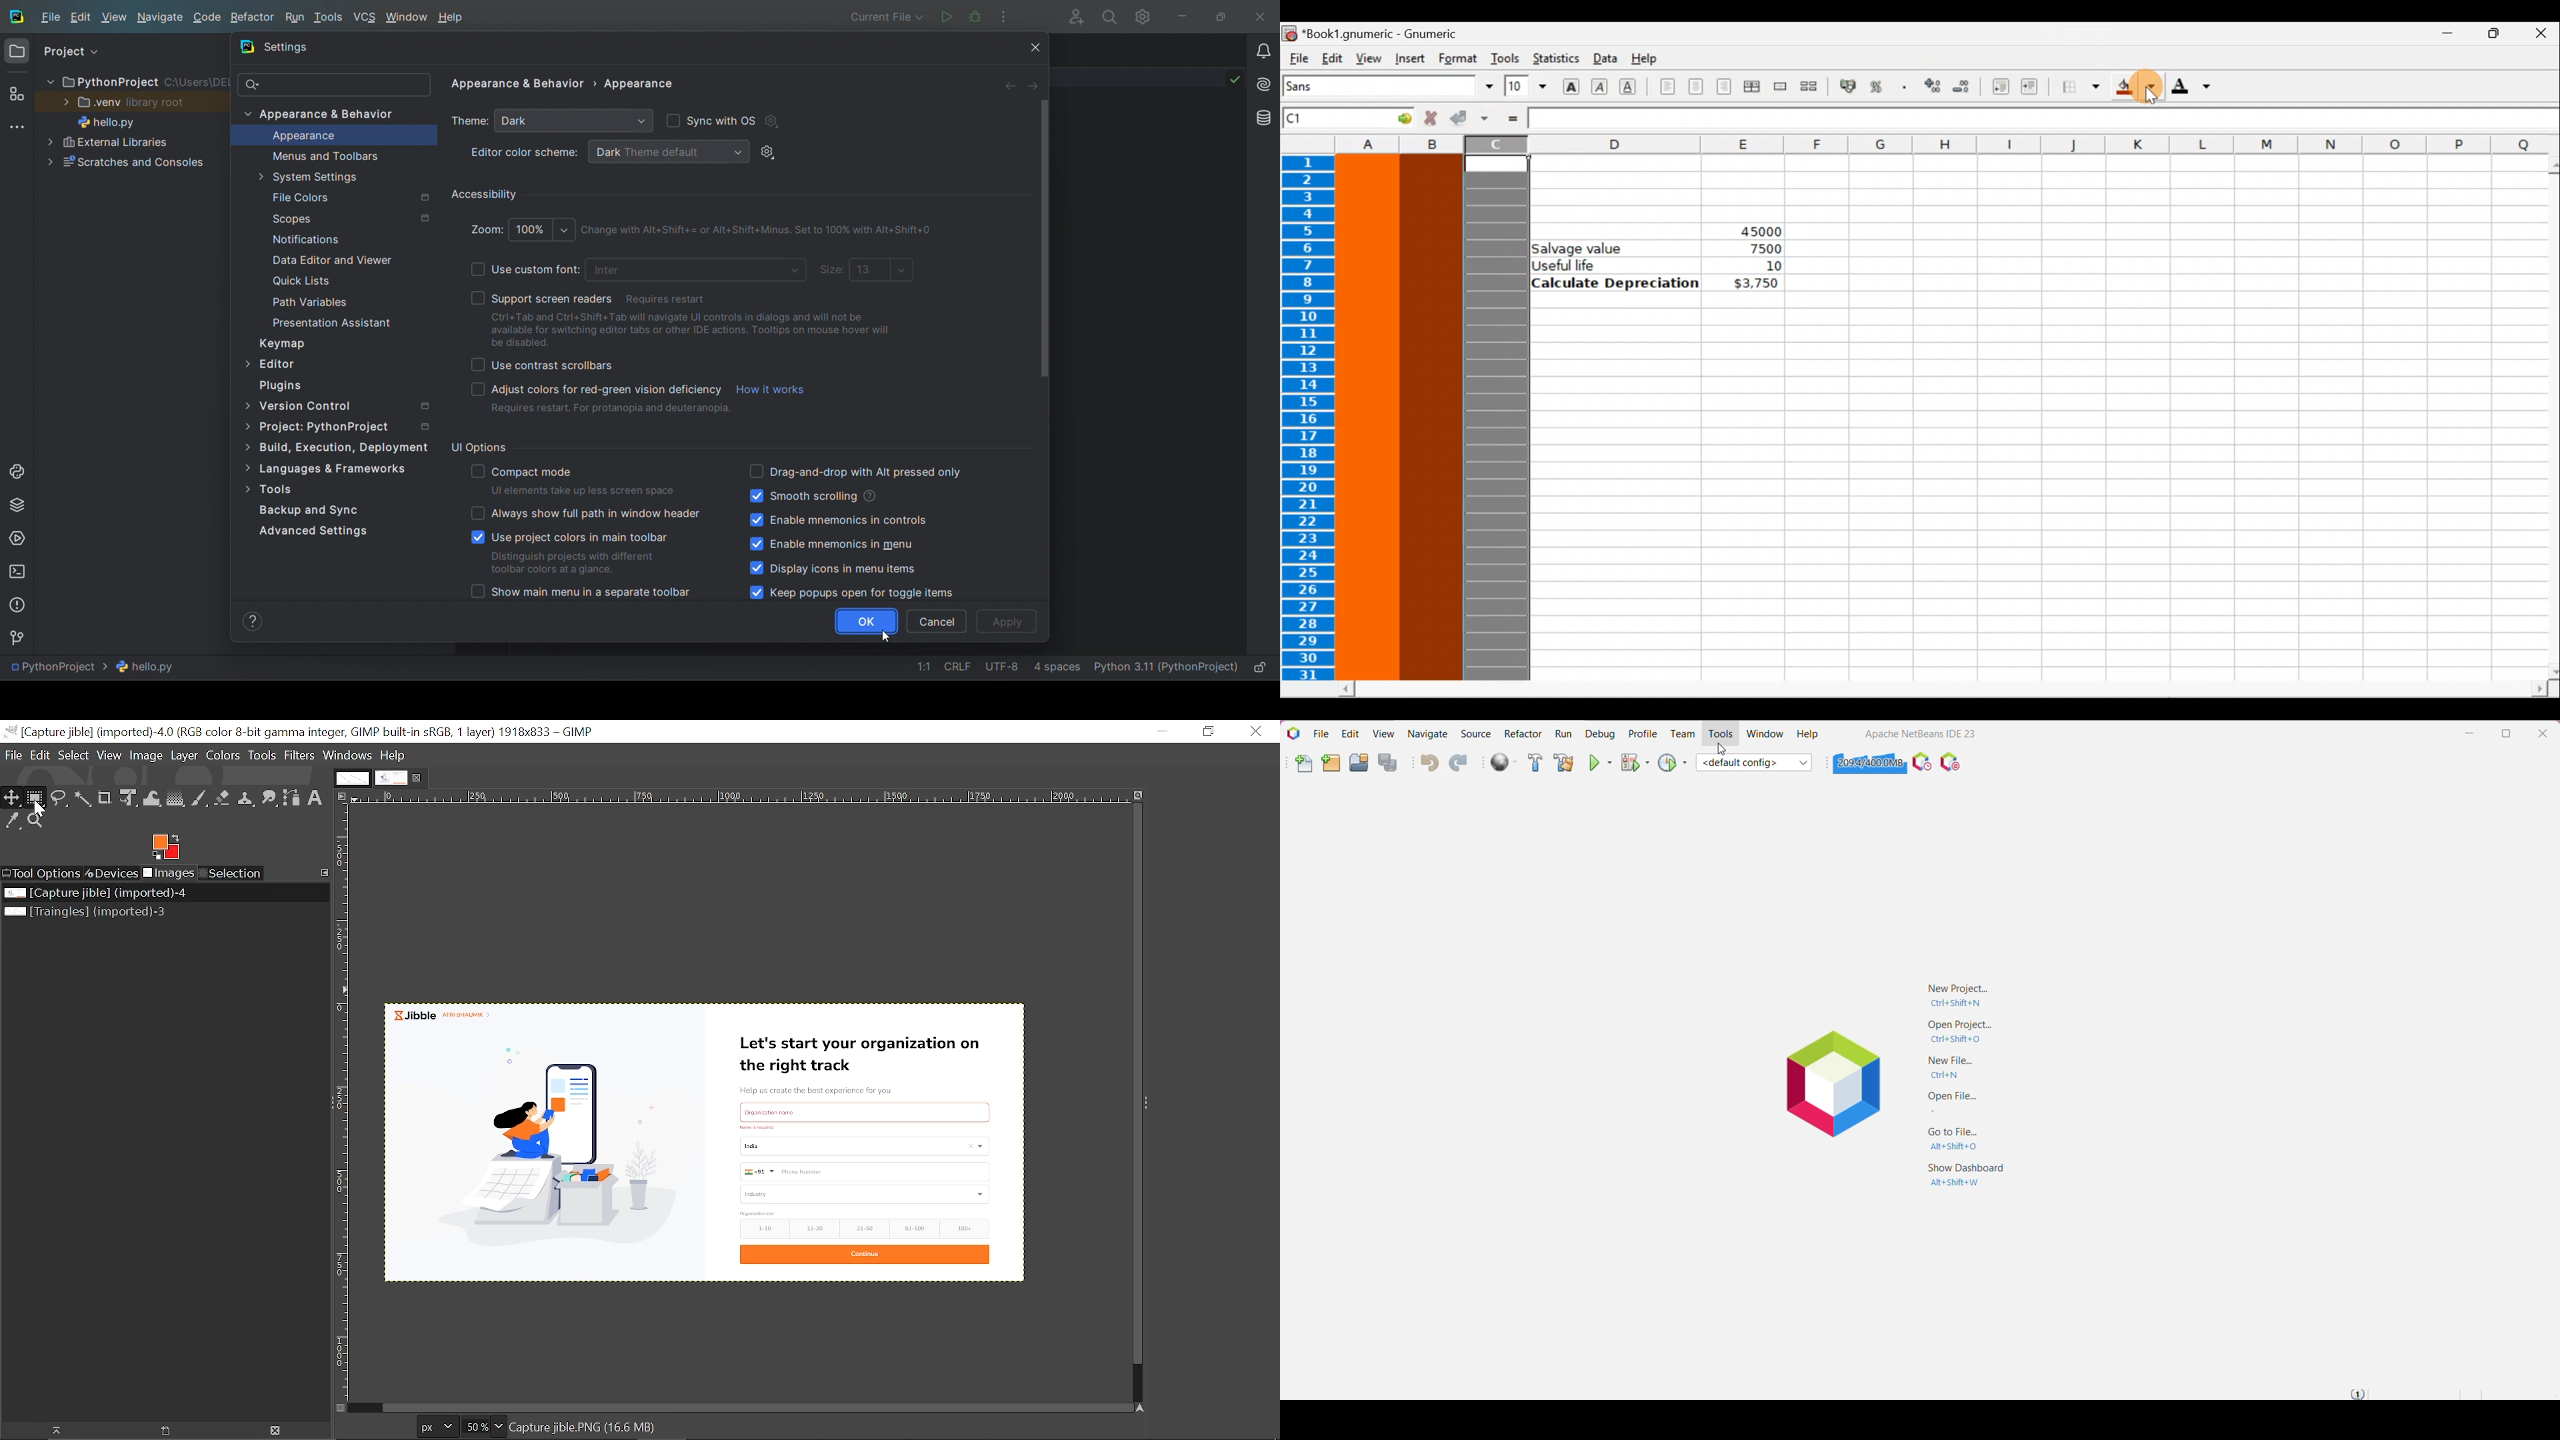 This screenshot has height=1456, width=2576. What do you see at coordinates (1633, 87) in the screenshot?
I see `Underline` at bounding box center [1633, 87].